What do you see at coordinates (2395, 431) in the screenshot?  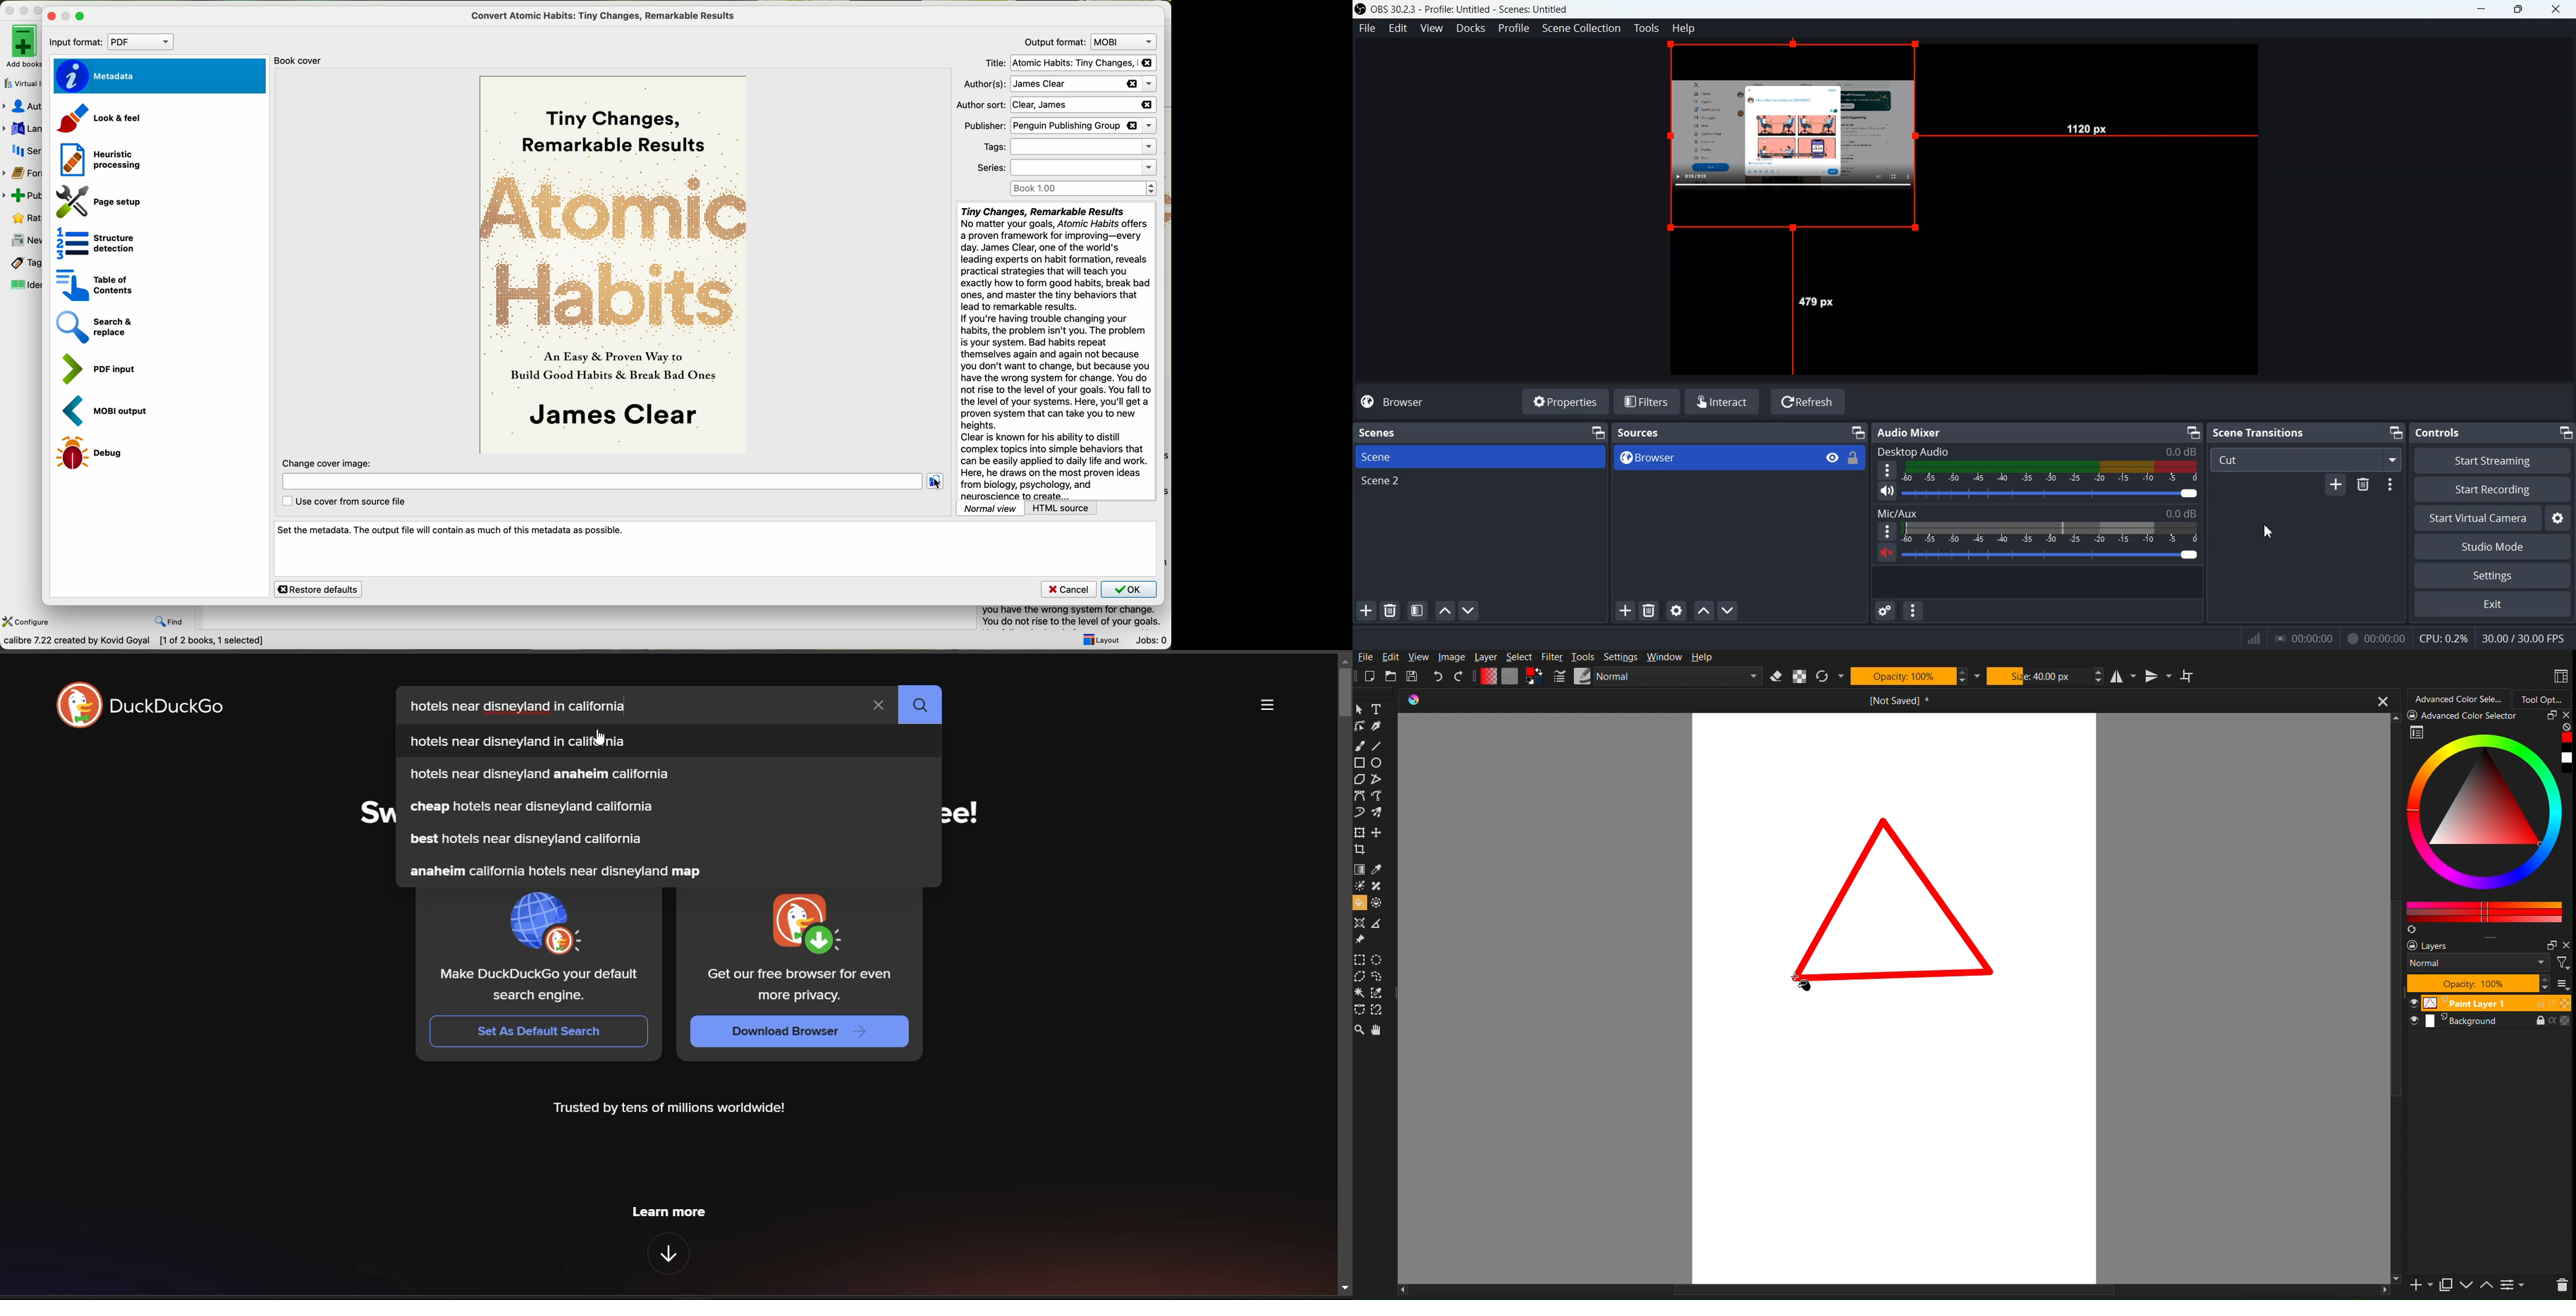 I see `Minimize` at bounding box center [2395, 431].